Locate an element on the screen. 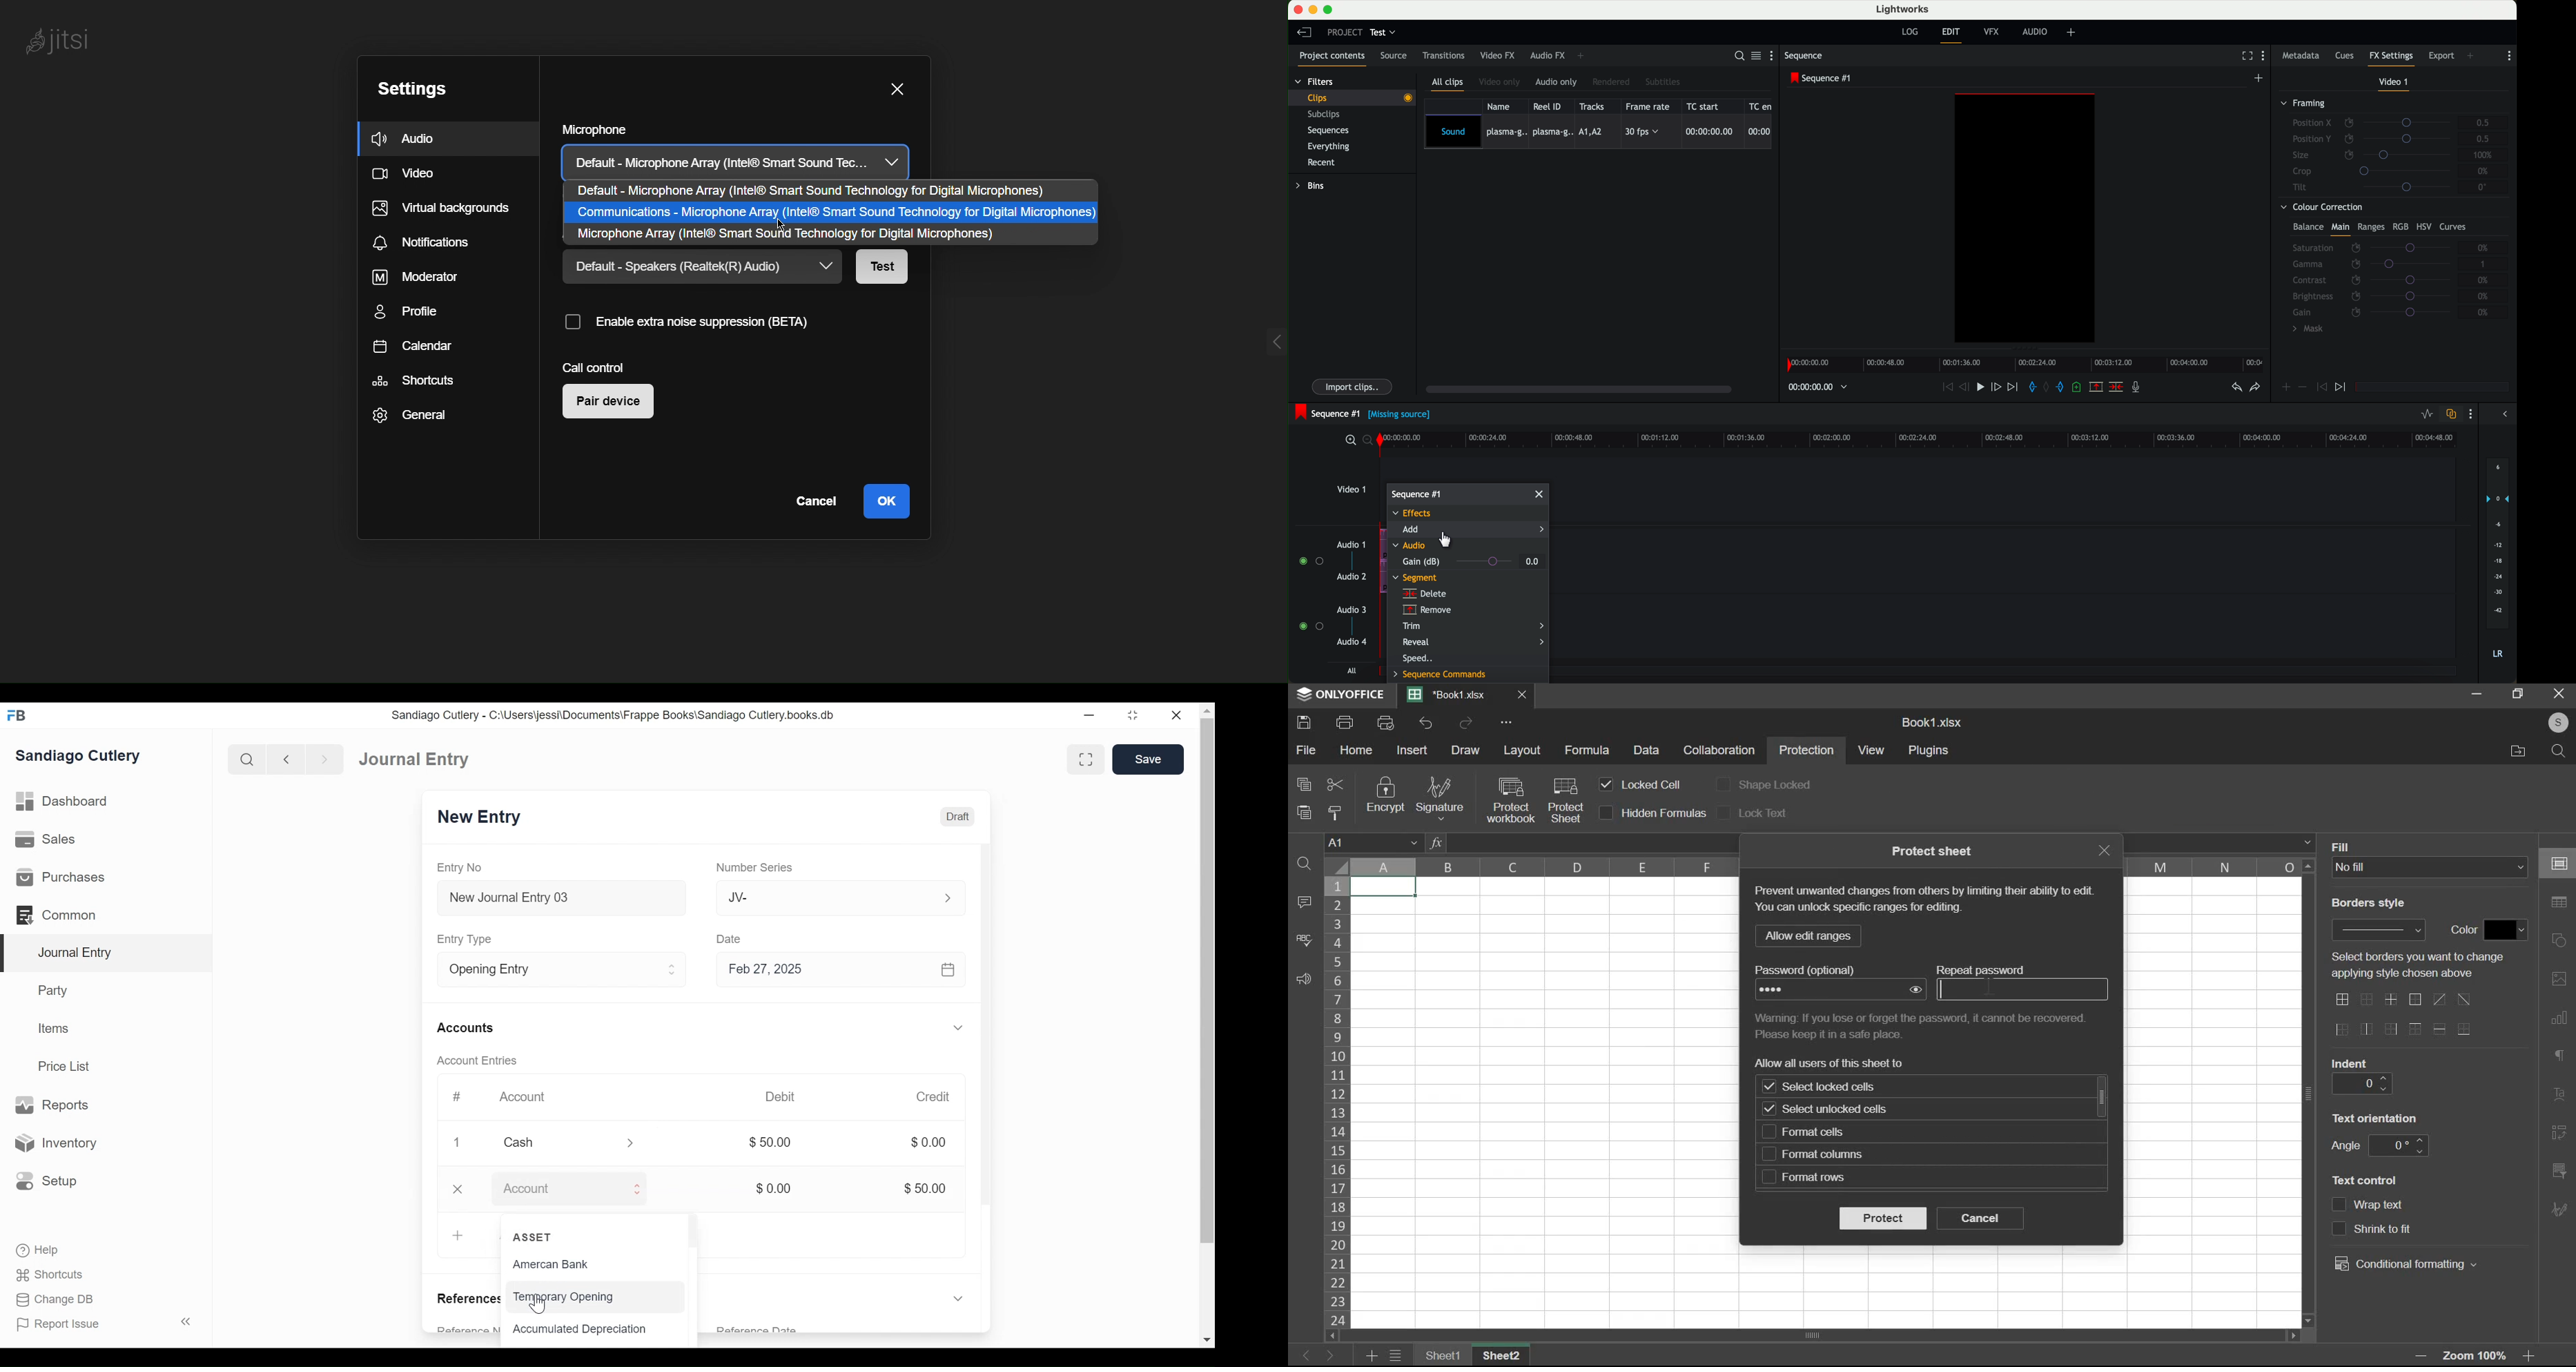  Feb 27, 2025 is located at coordinates (839, 970).